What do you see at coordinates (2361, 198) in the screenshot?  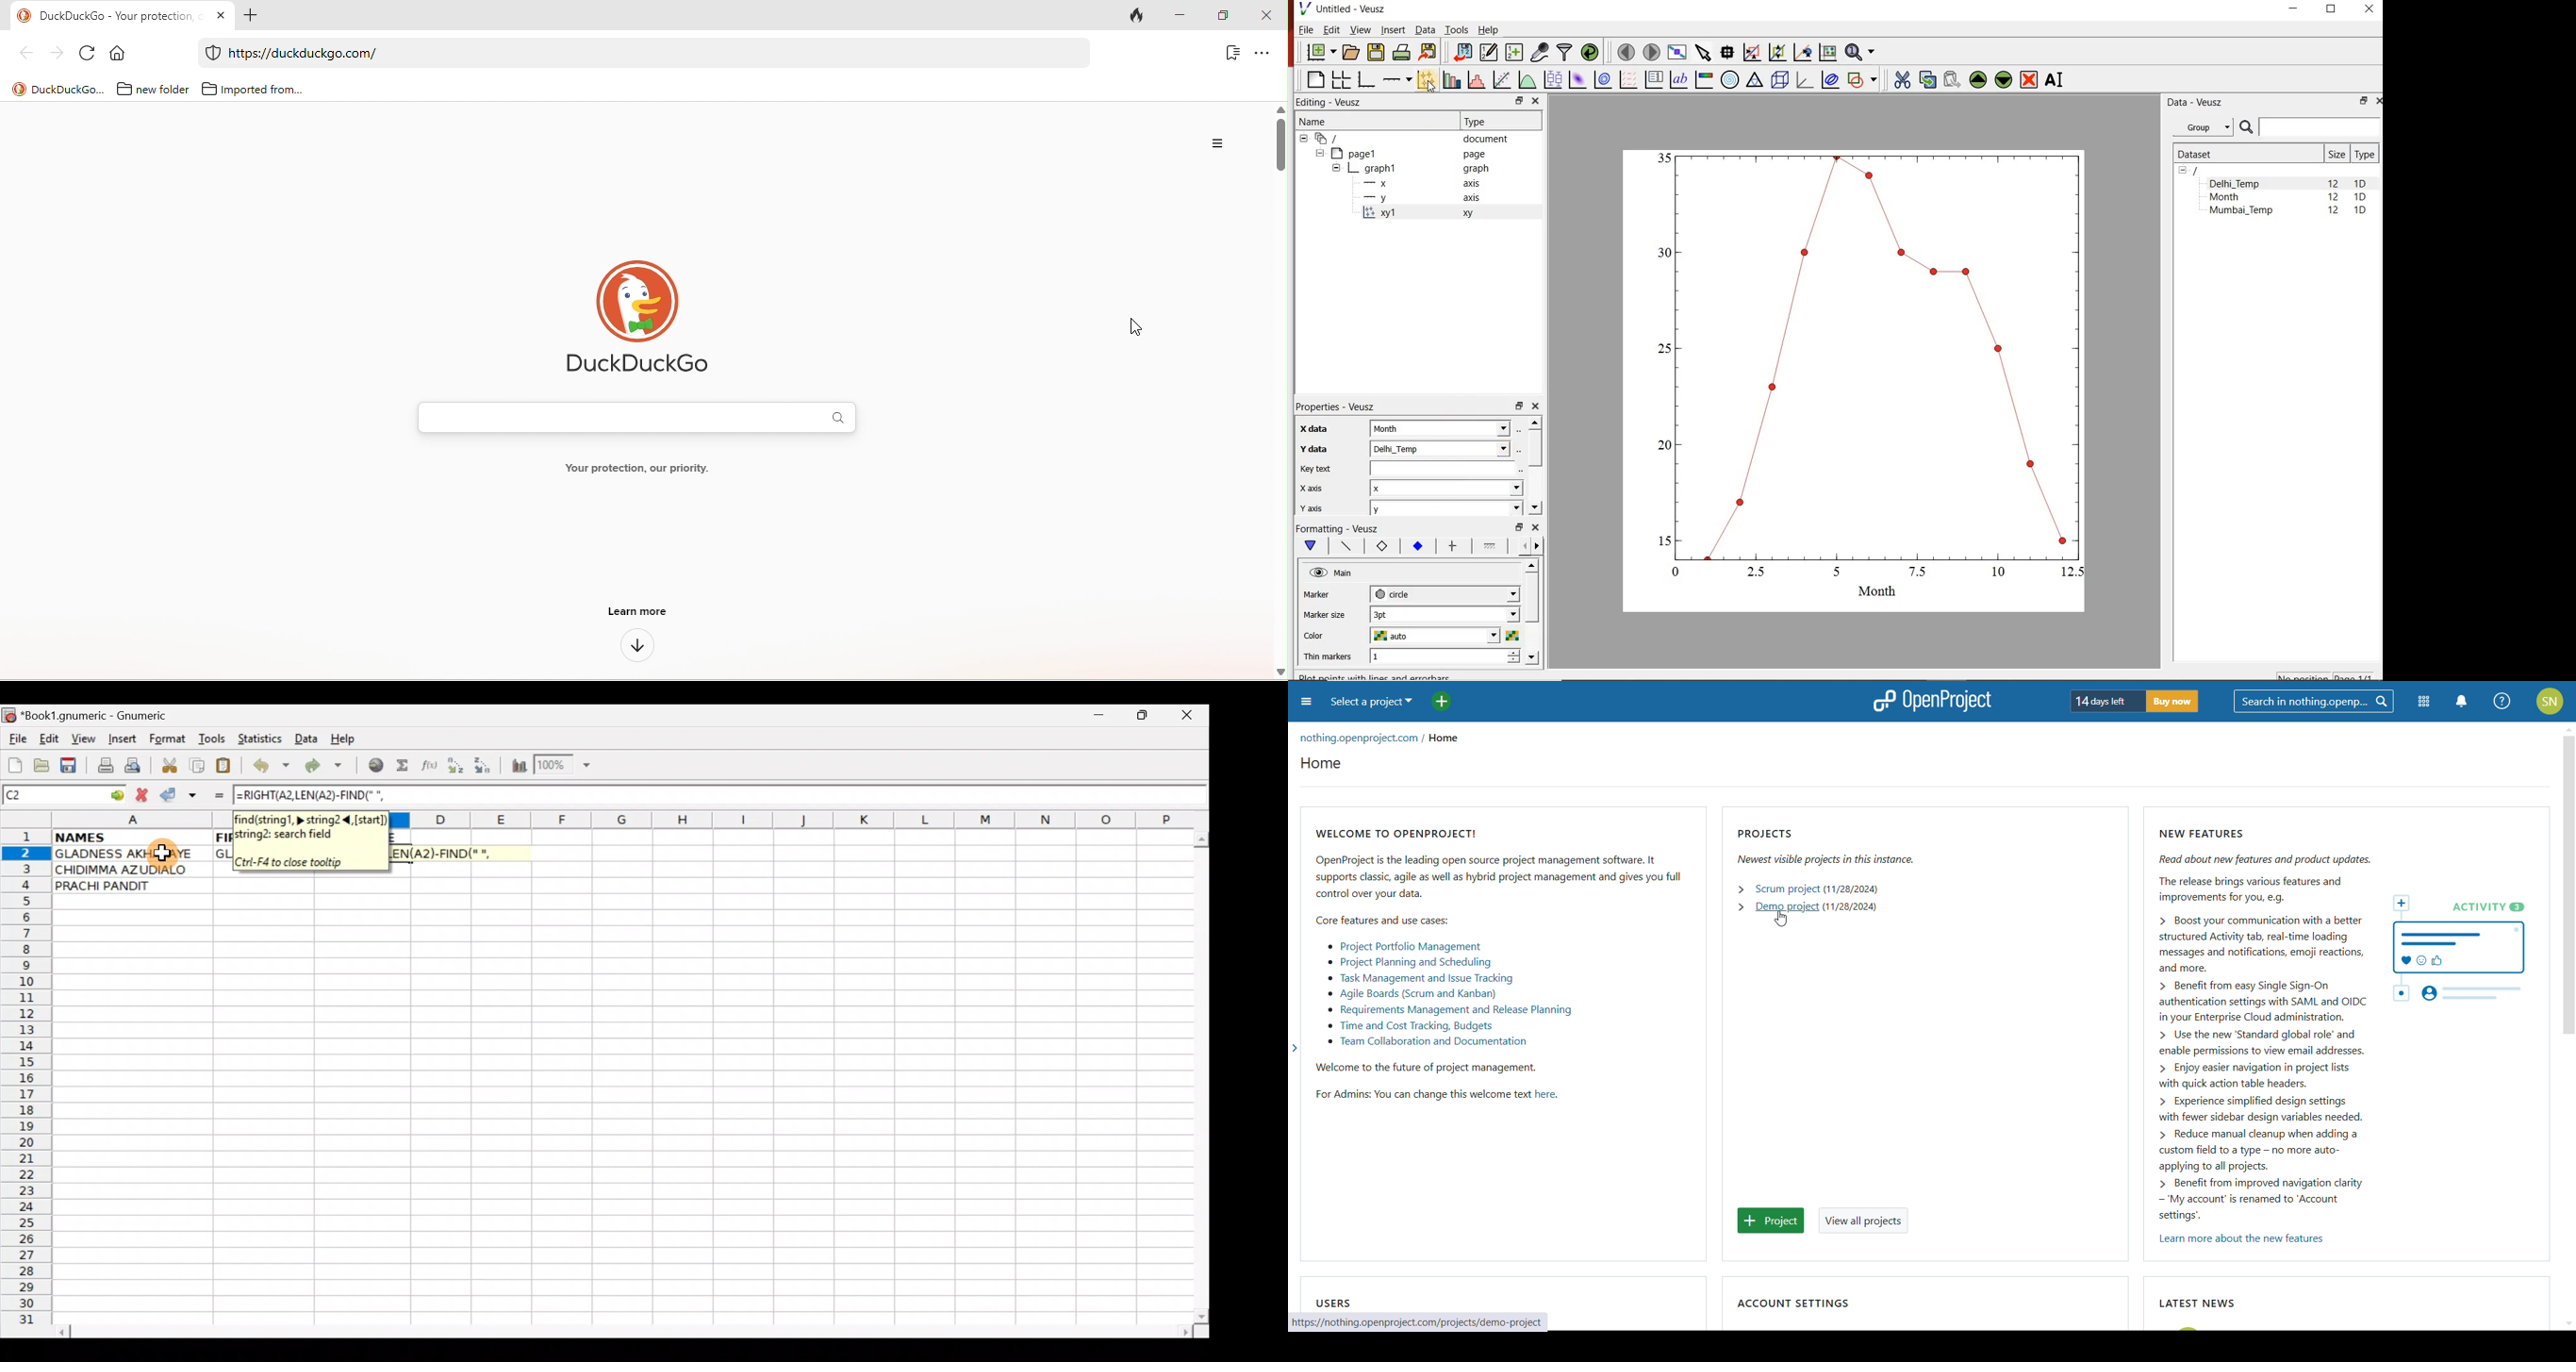 I see `1D` at bounding box center [2361, 198].